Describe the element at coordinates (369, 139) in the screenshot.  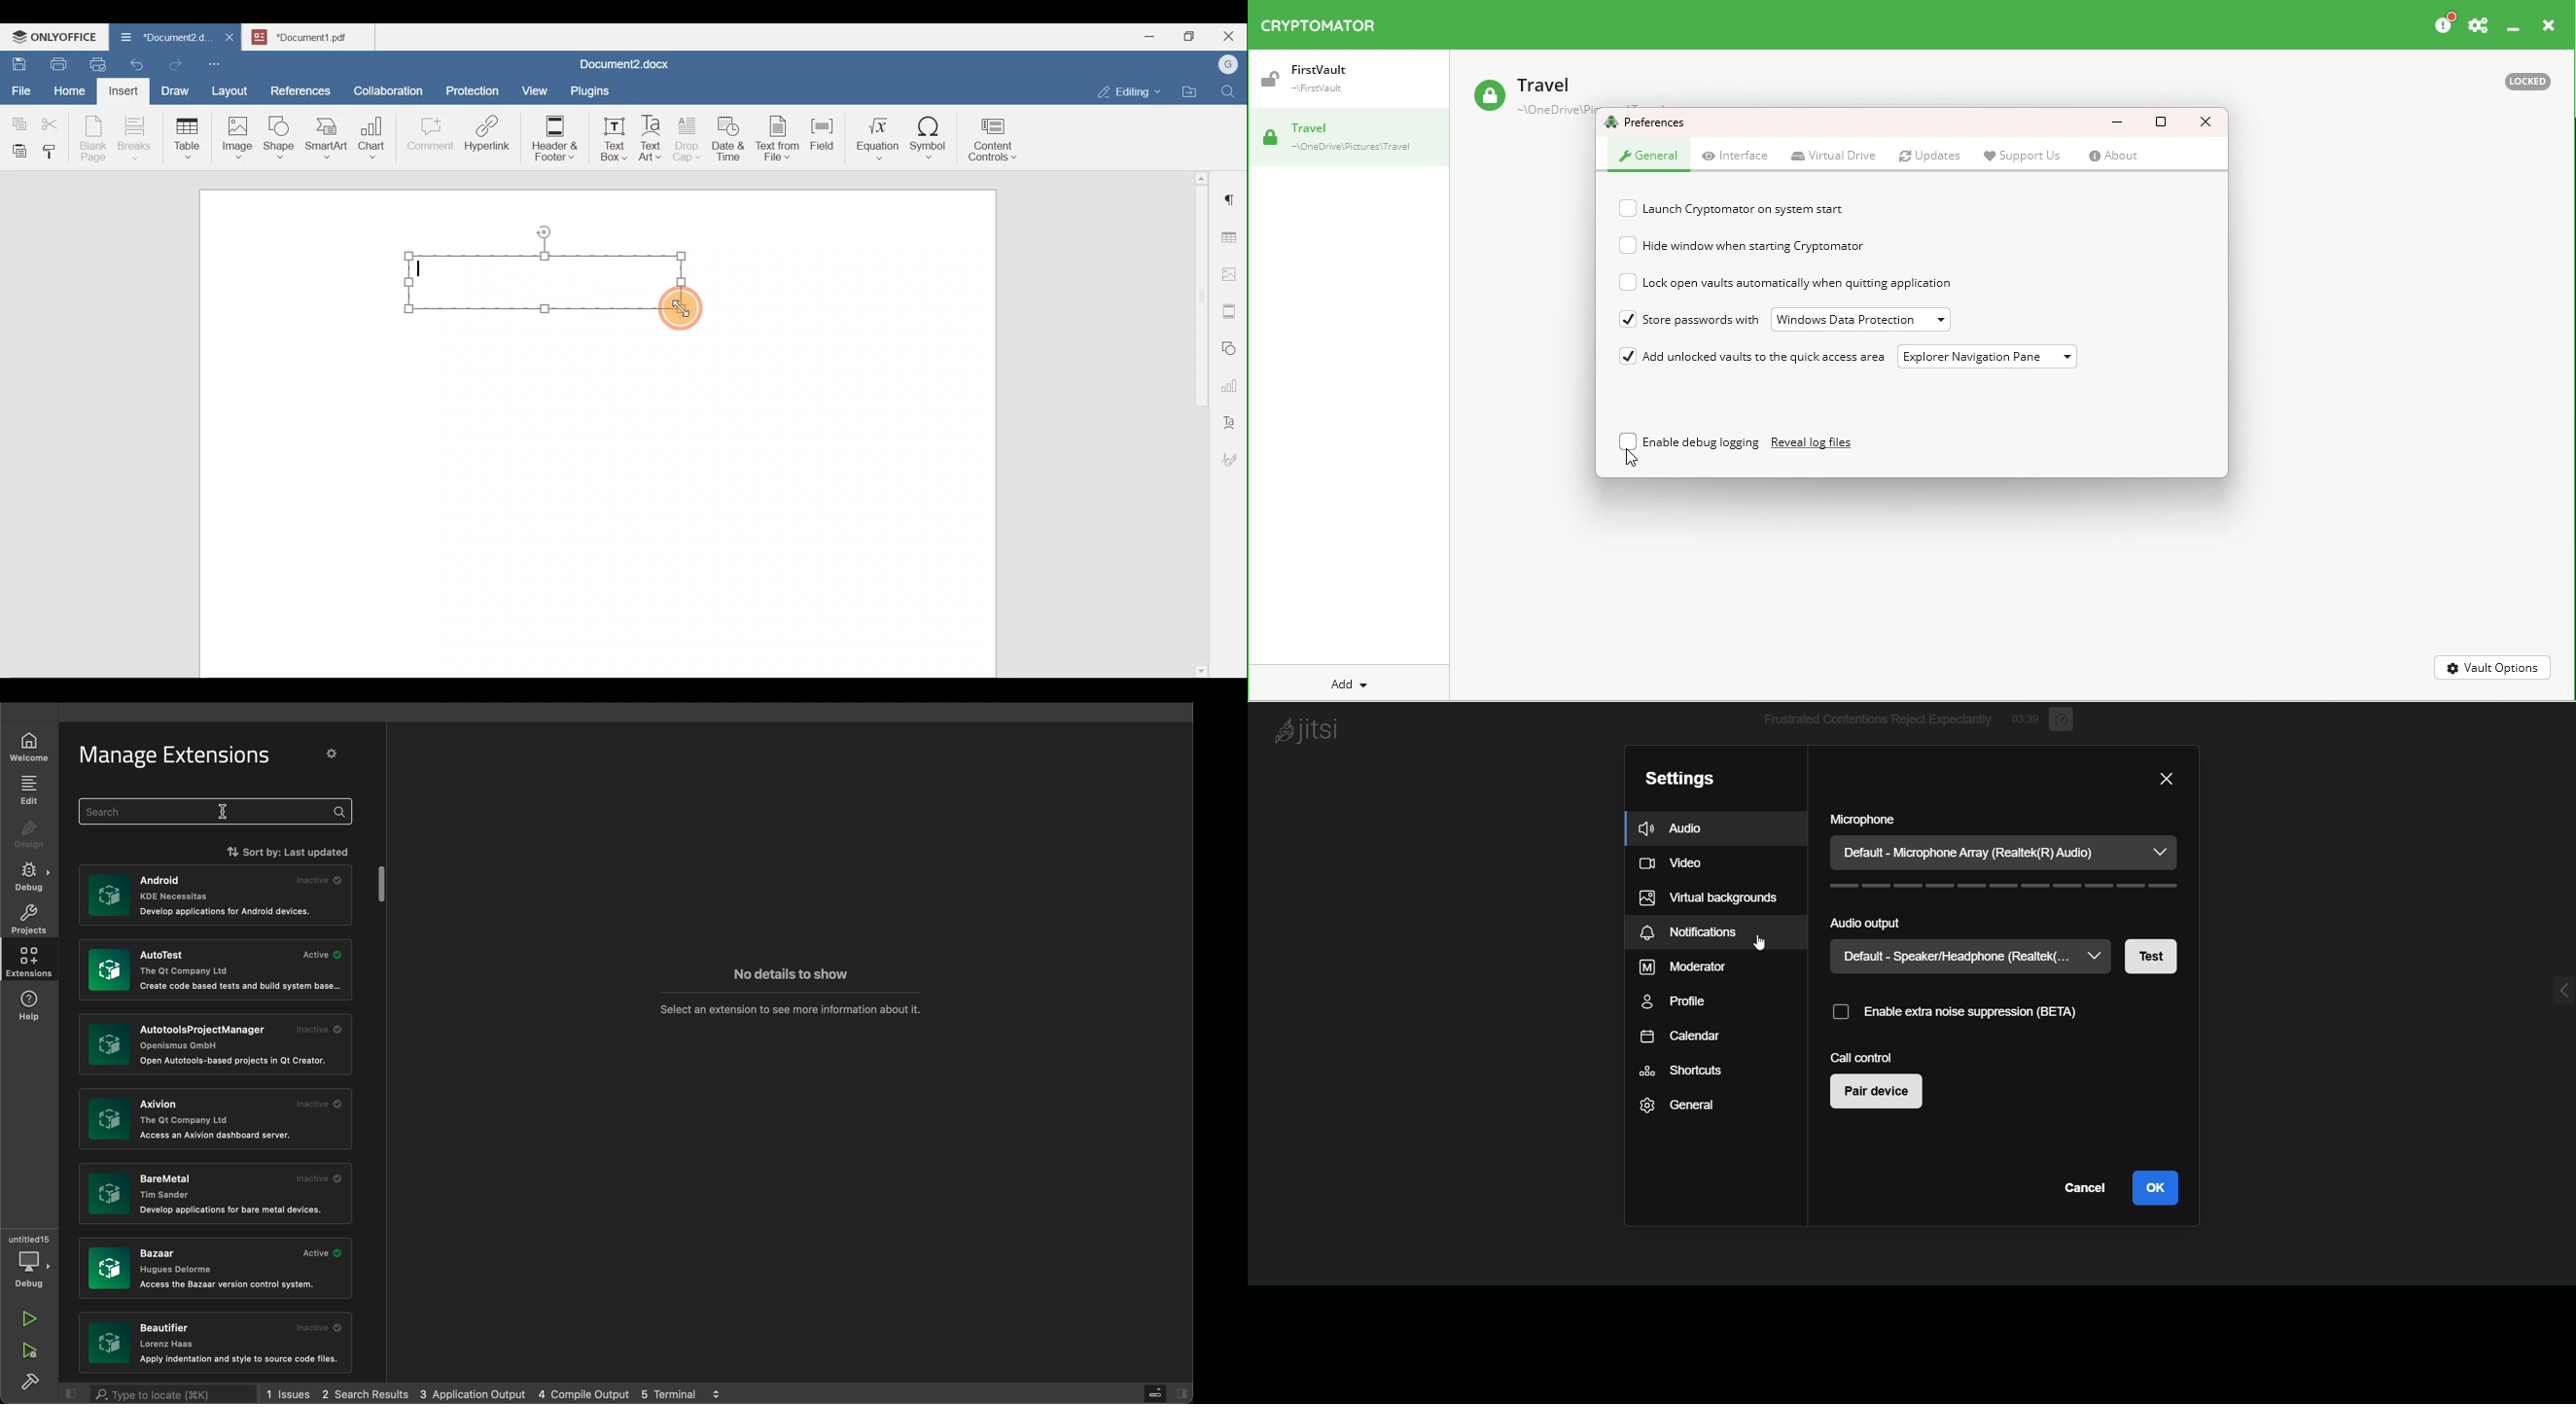
I see `Chart` at that location.